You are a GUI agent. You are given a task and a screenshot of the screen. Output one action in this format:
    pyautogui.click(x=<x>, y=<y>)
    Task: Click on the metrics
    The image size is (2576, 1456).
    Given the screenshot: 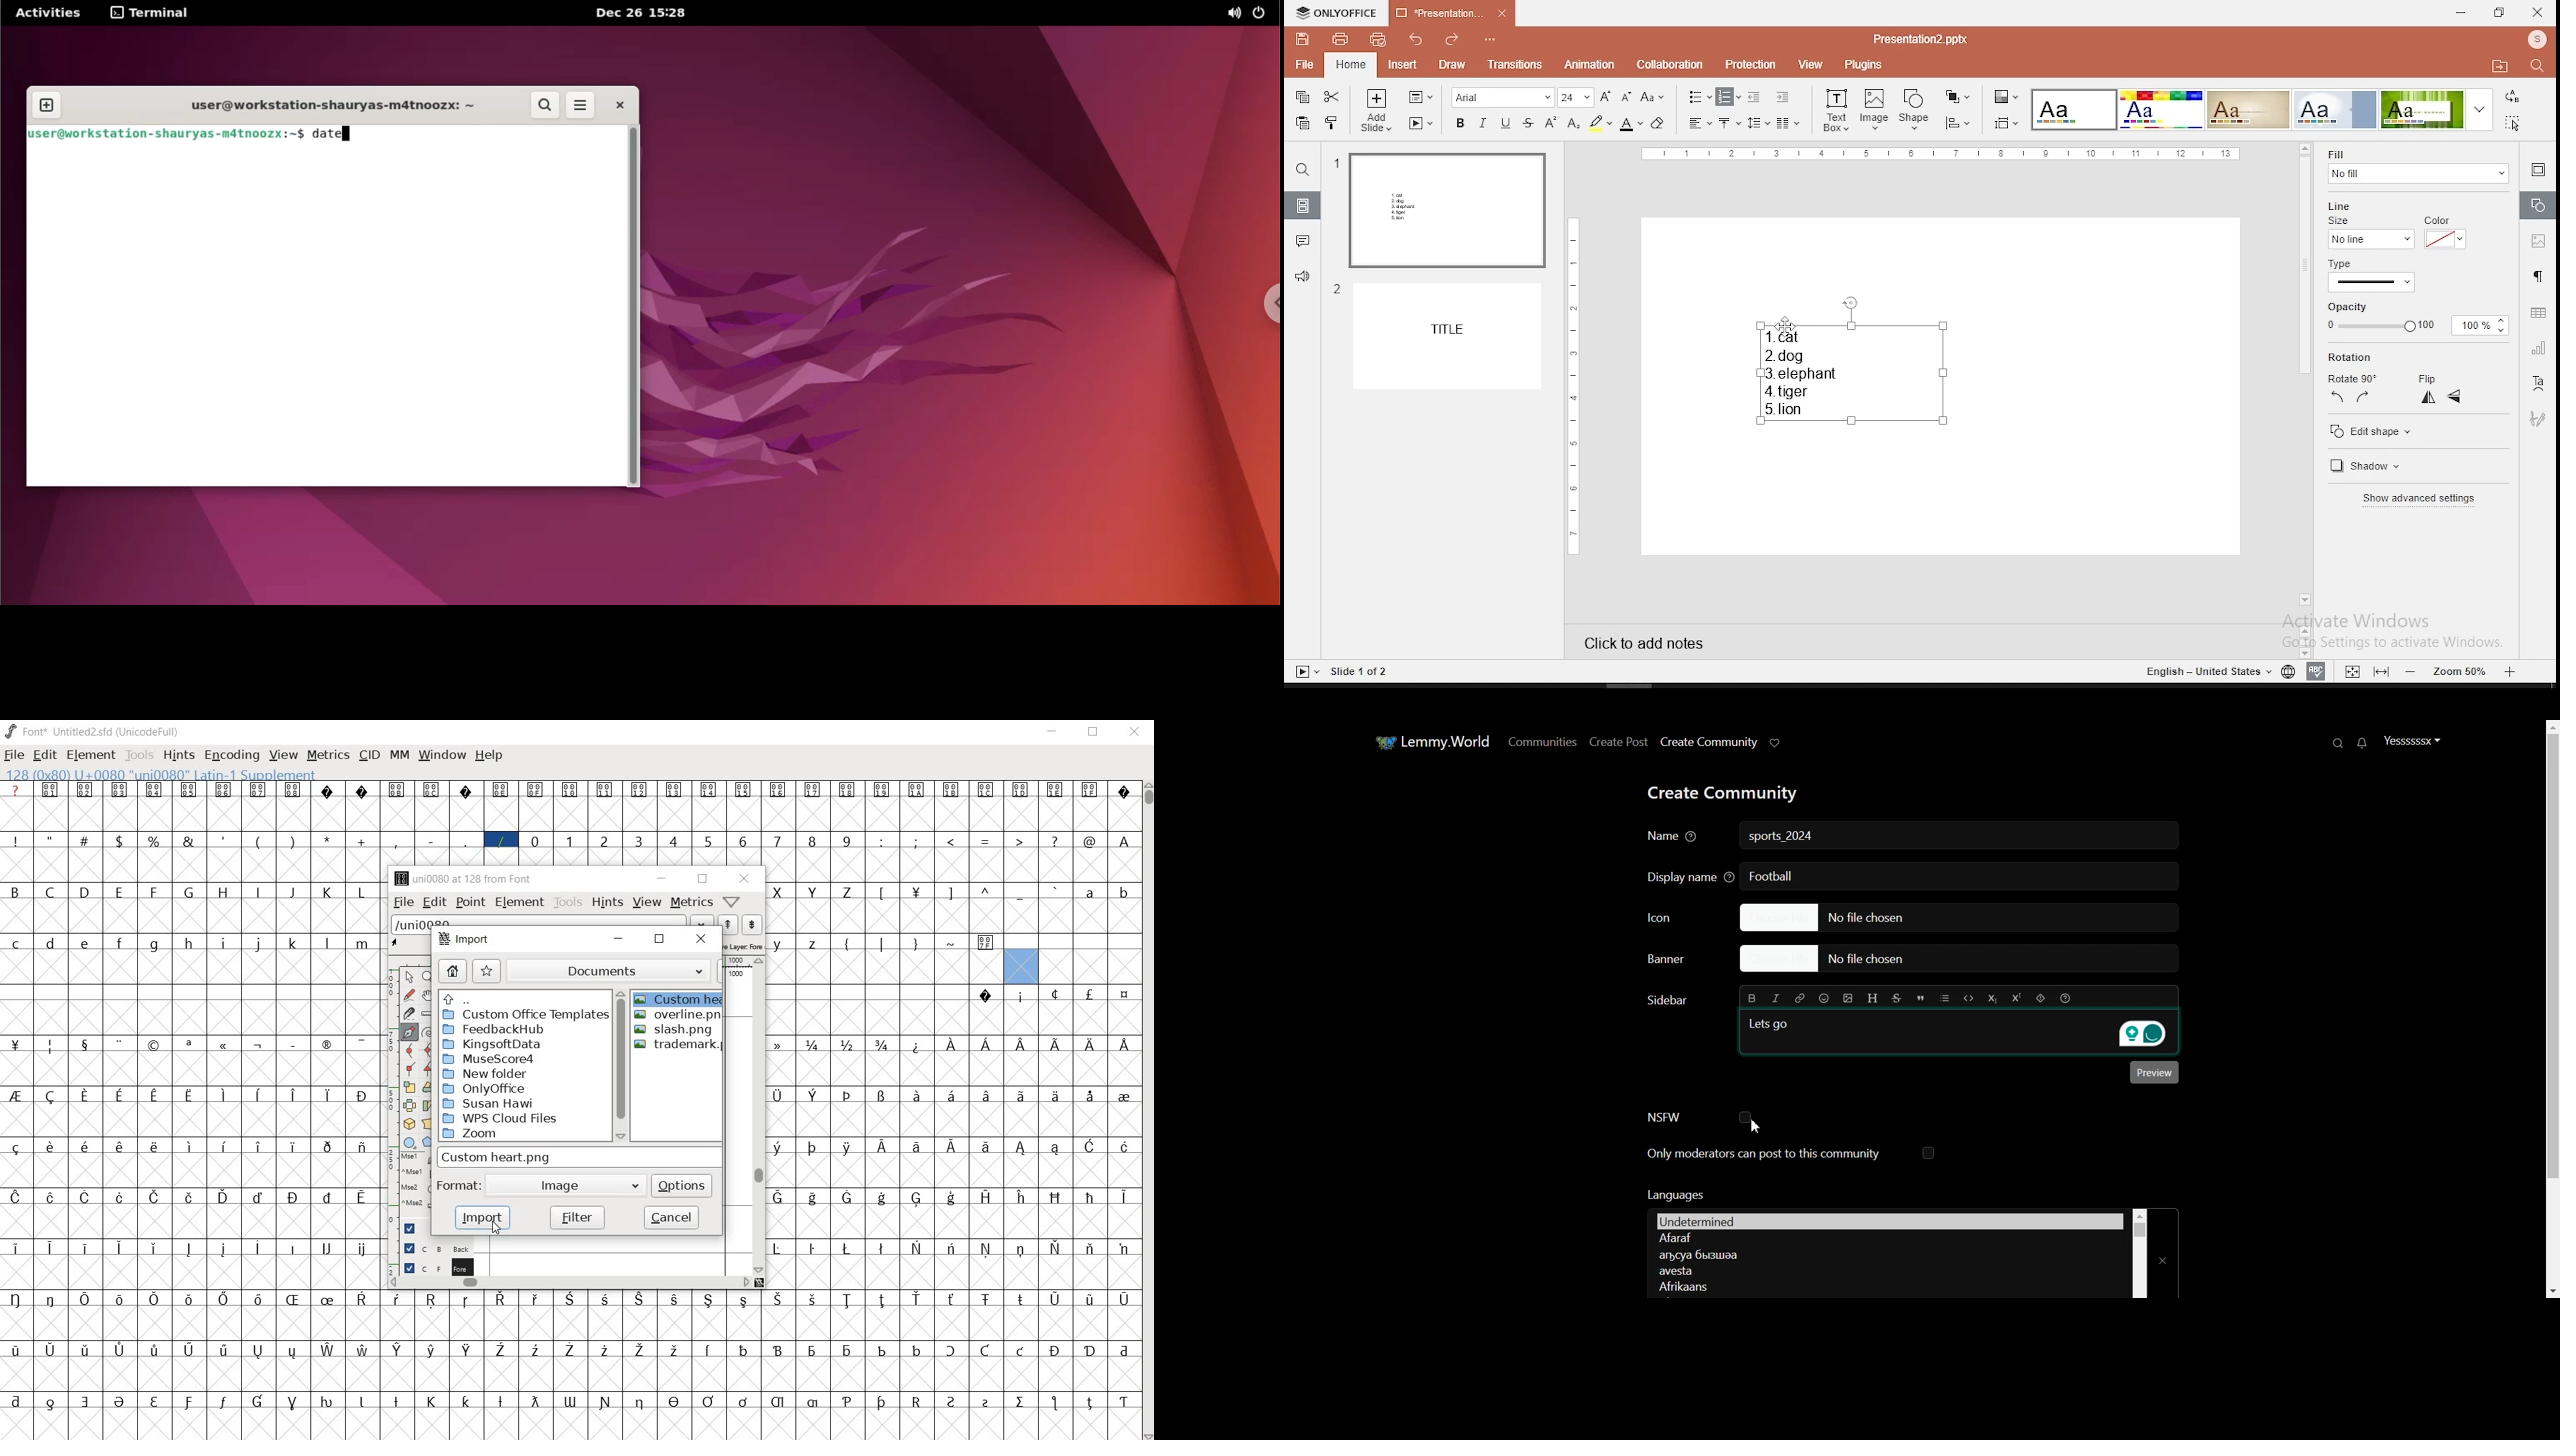 What is the action you would take?
    pyautogui.click(x=690, y=902)
    